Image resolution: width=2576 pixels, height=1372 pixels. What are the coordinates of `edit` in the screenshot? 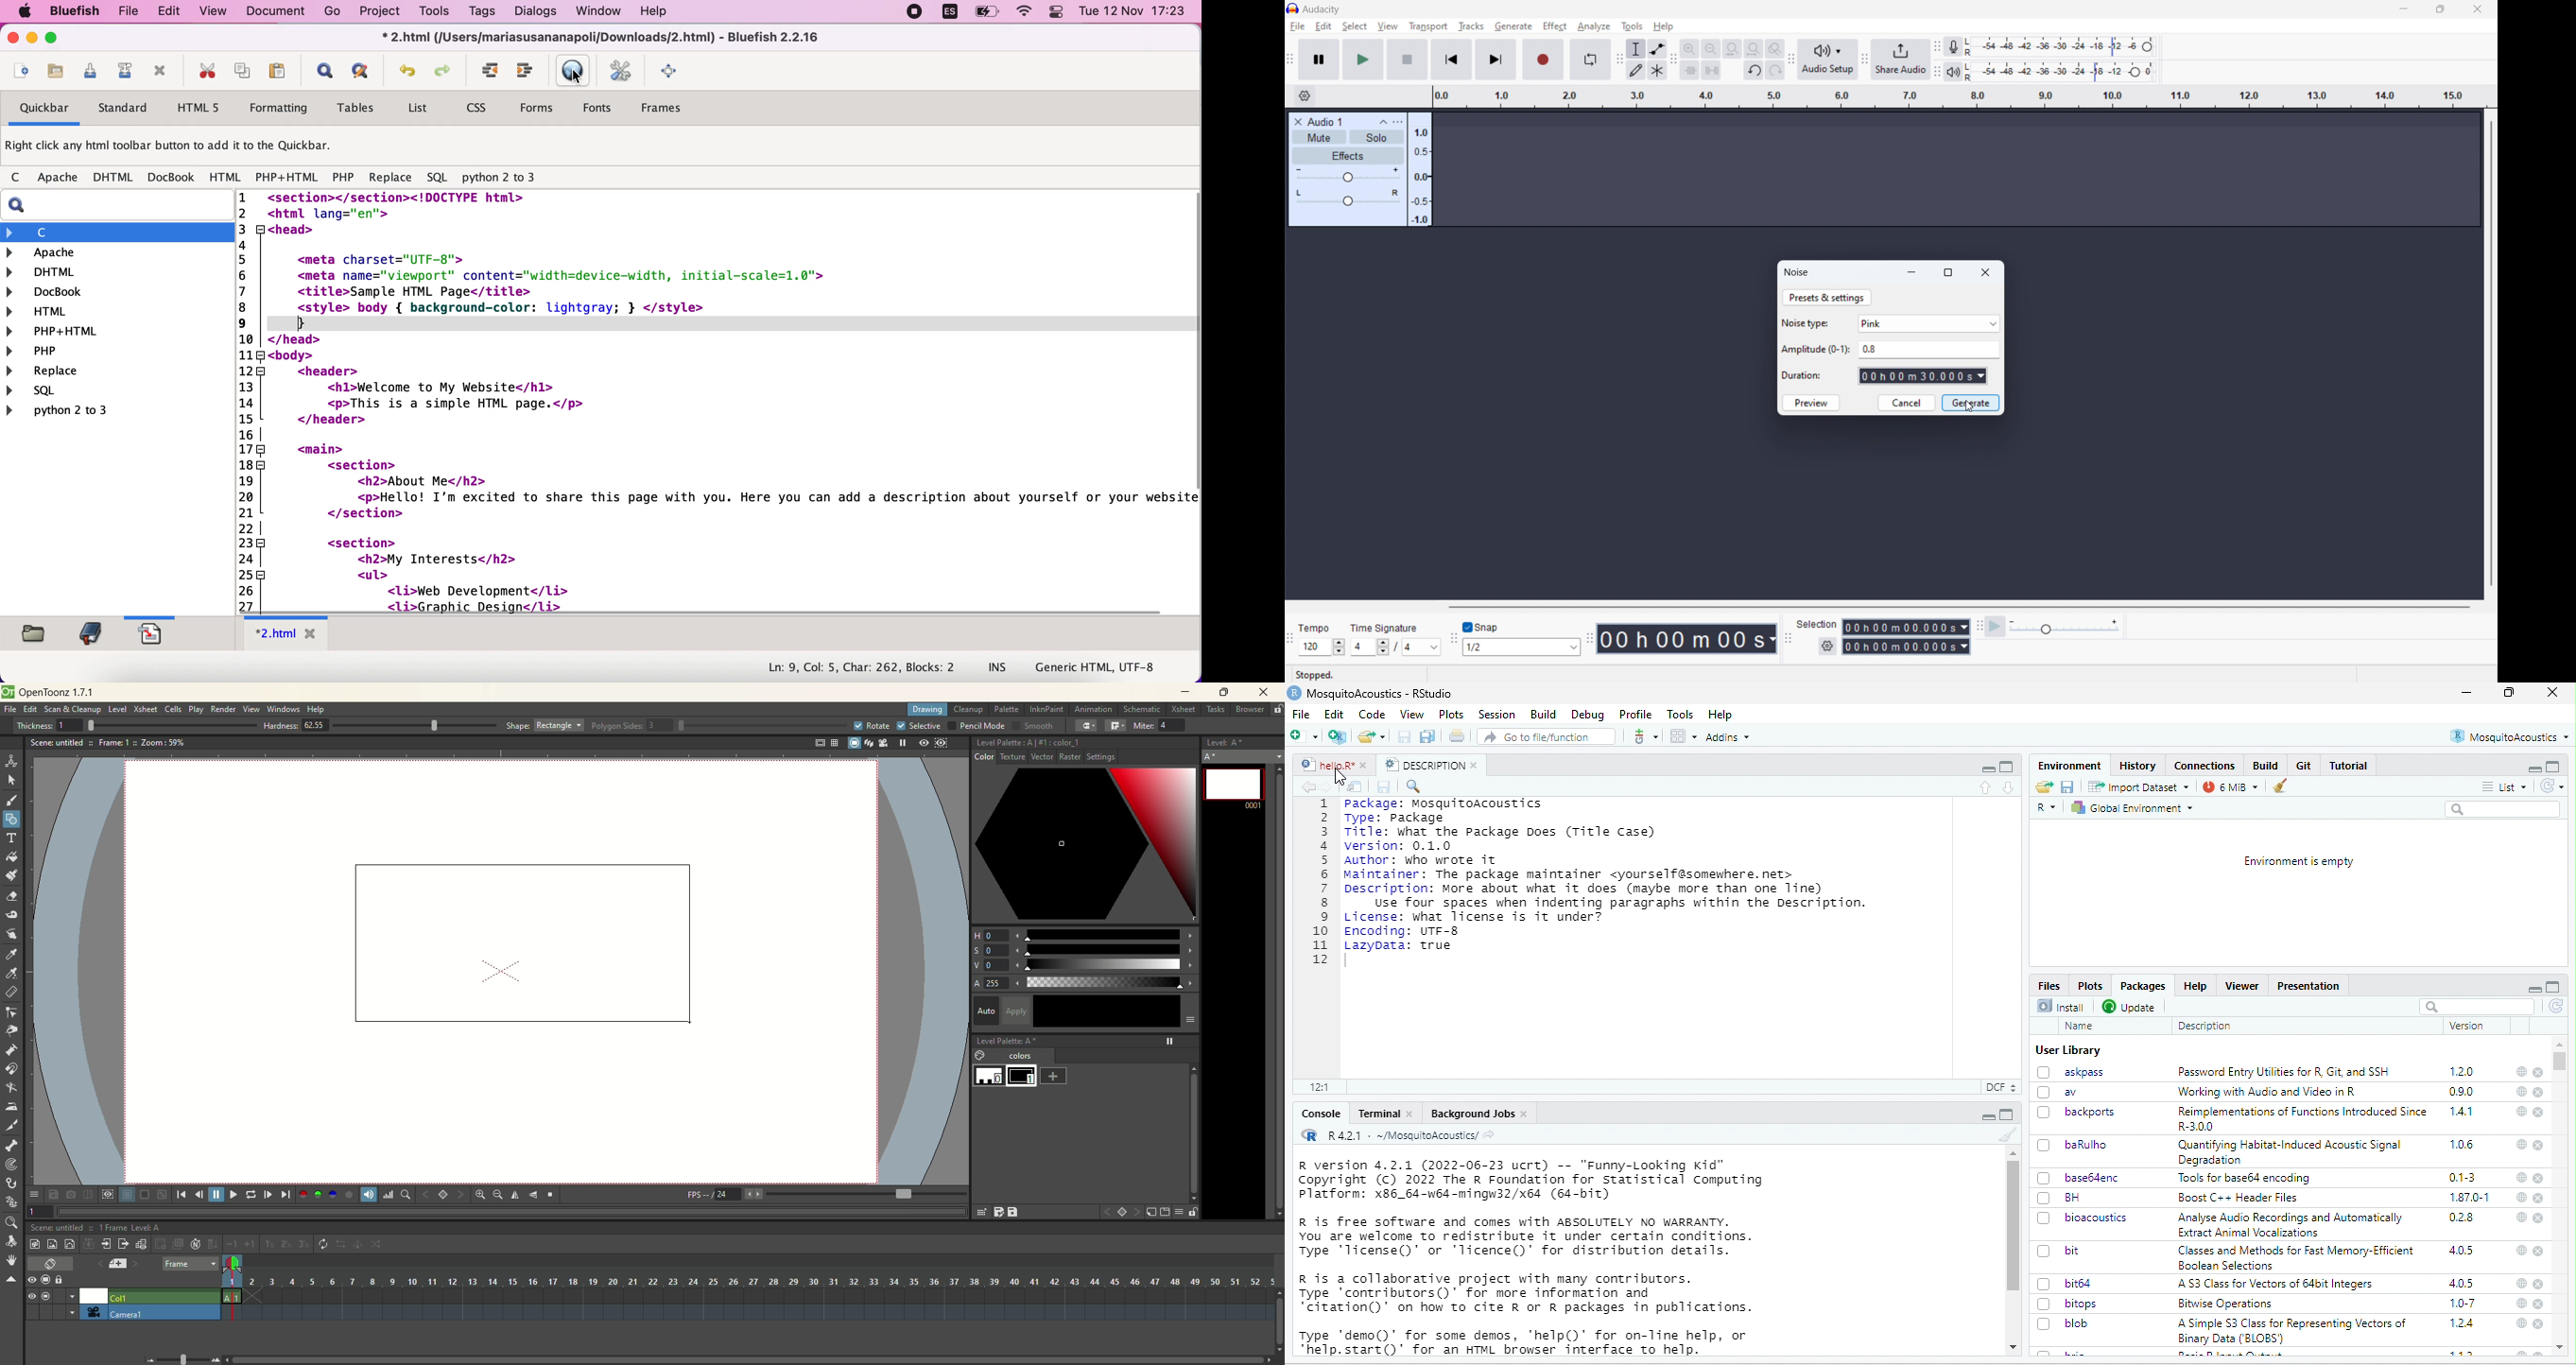 It's located at (30, 711).